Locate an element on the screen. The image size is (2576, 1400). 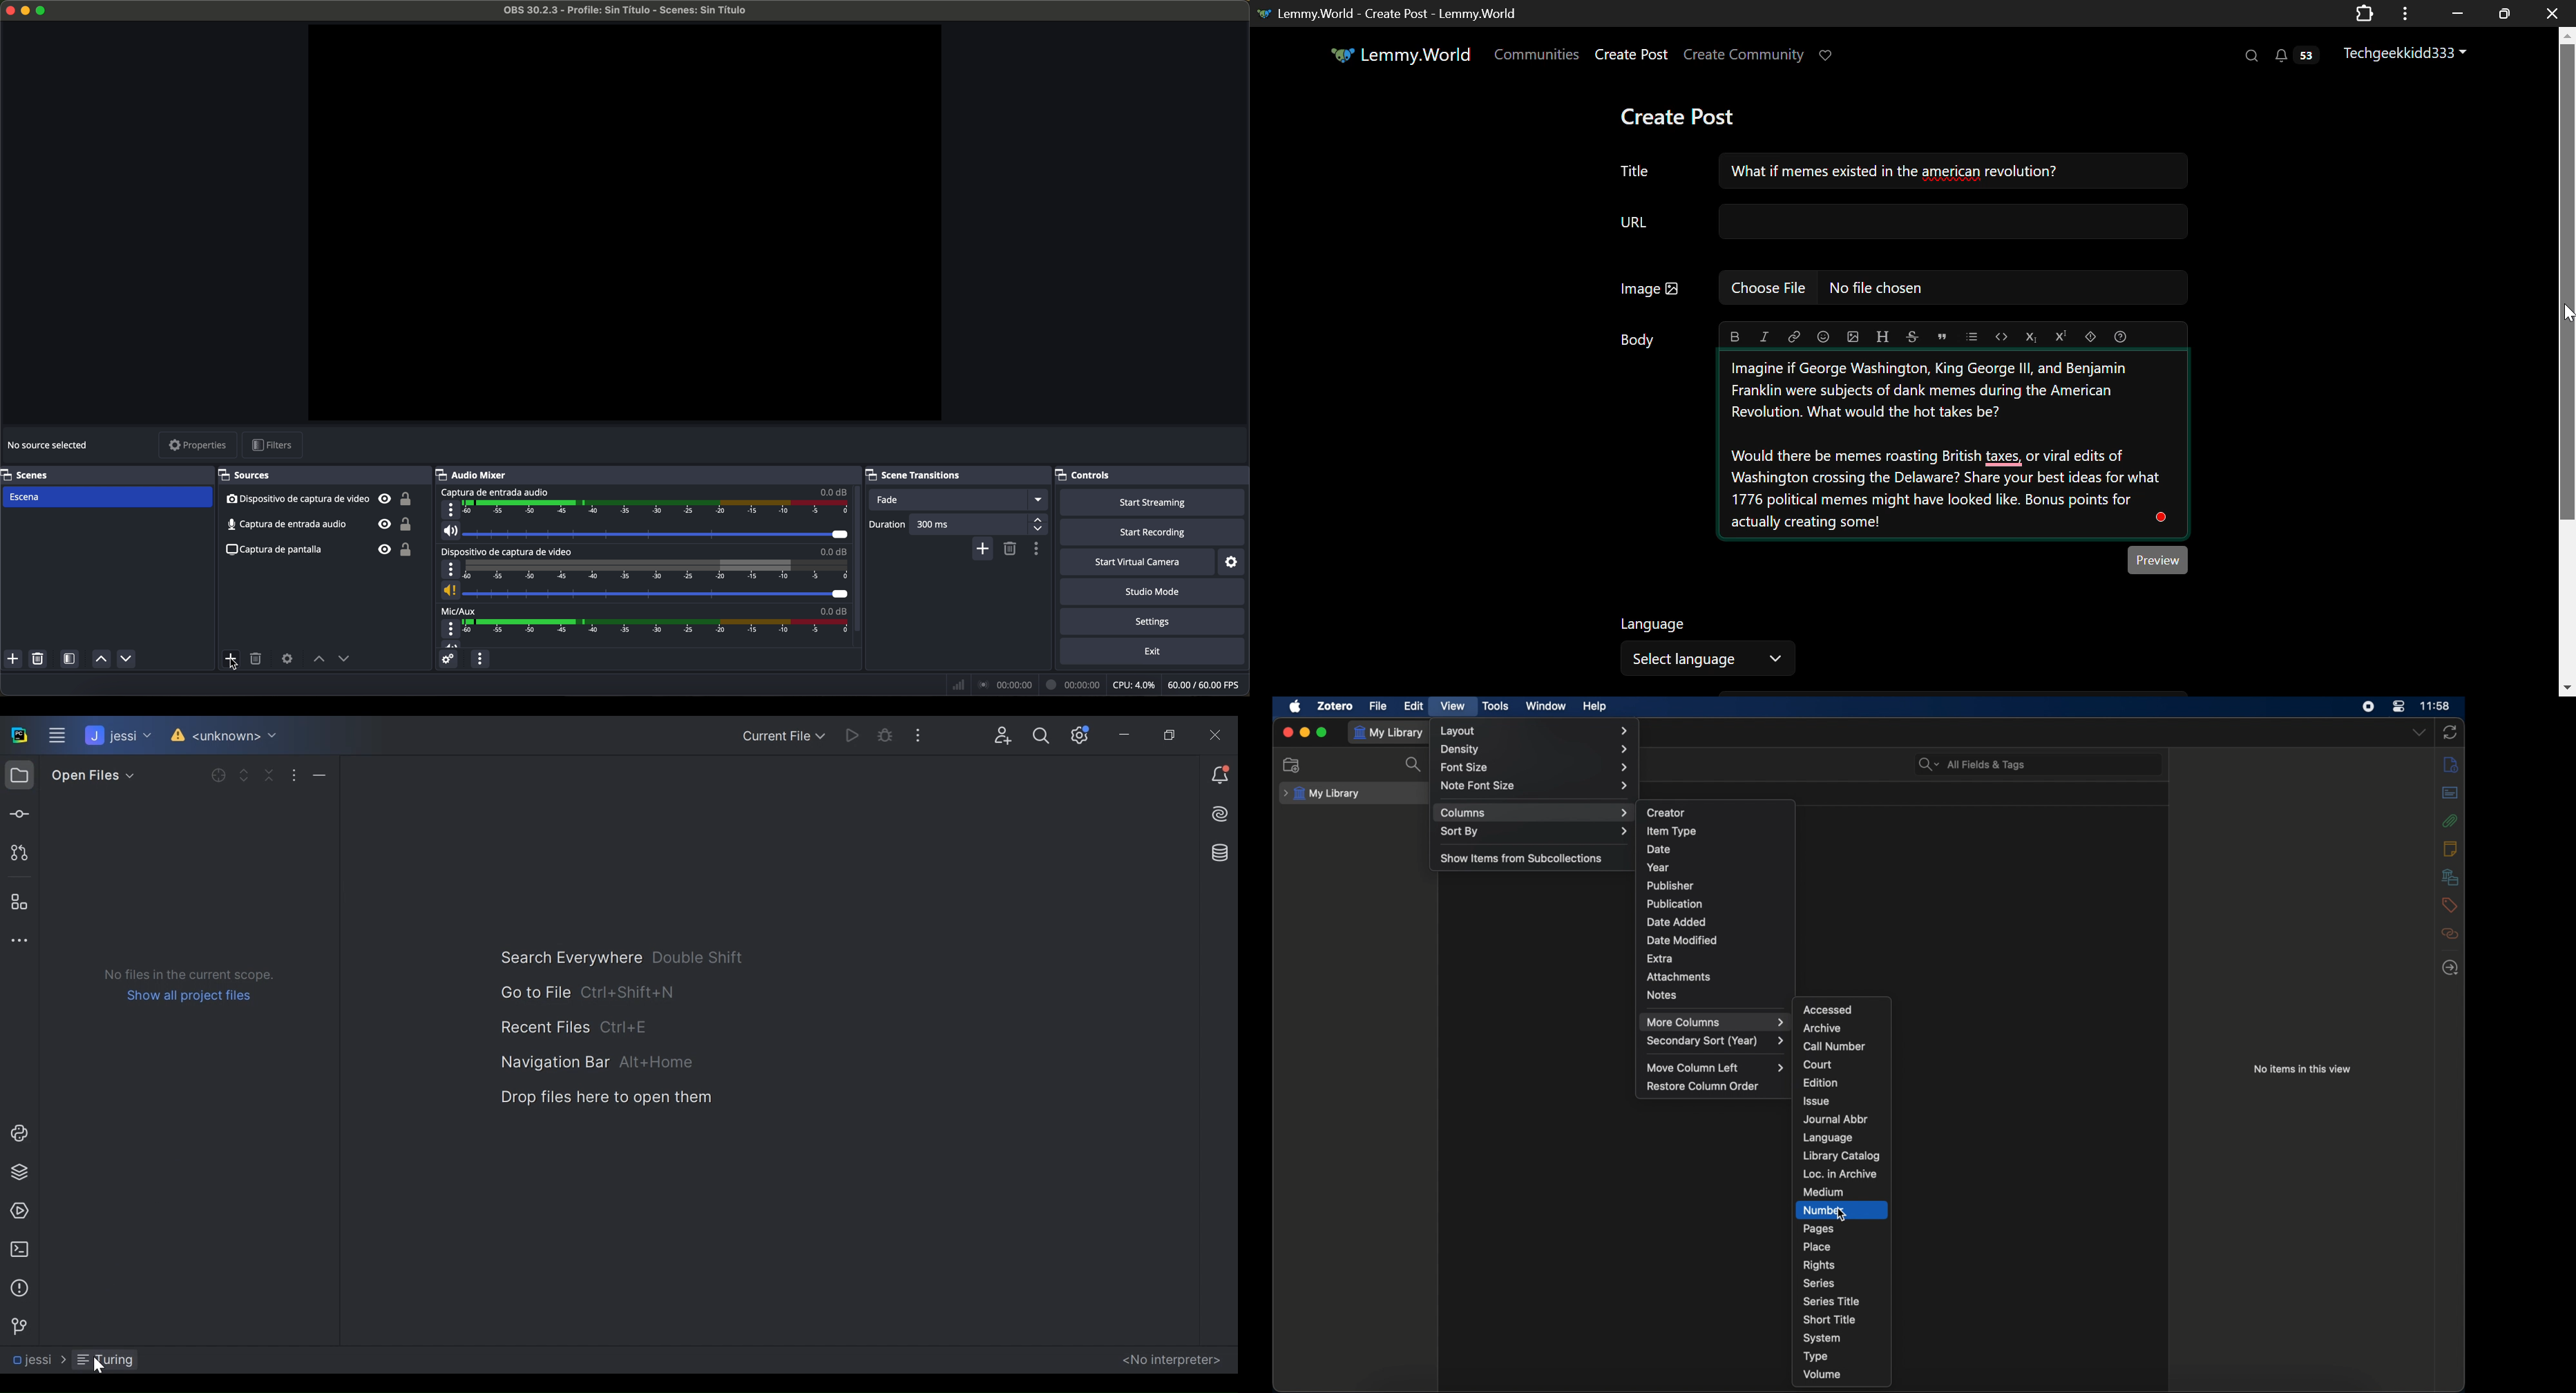
library catalog is located at coordinates (1843, 1156).